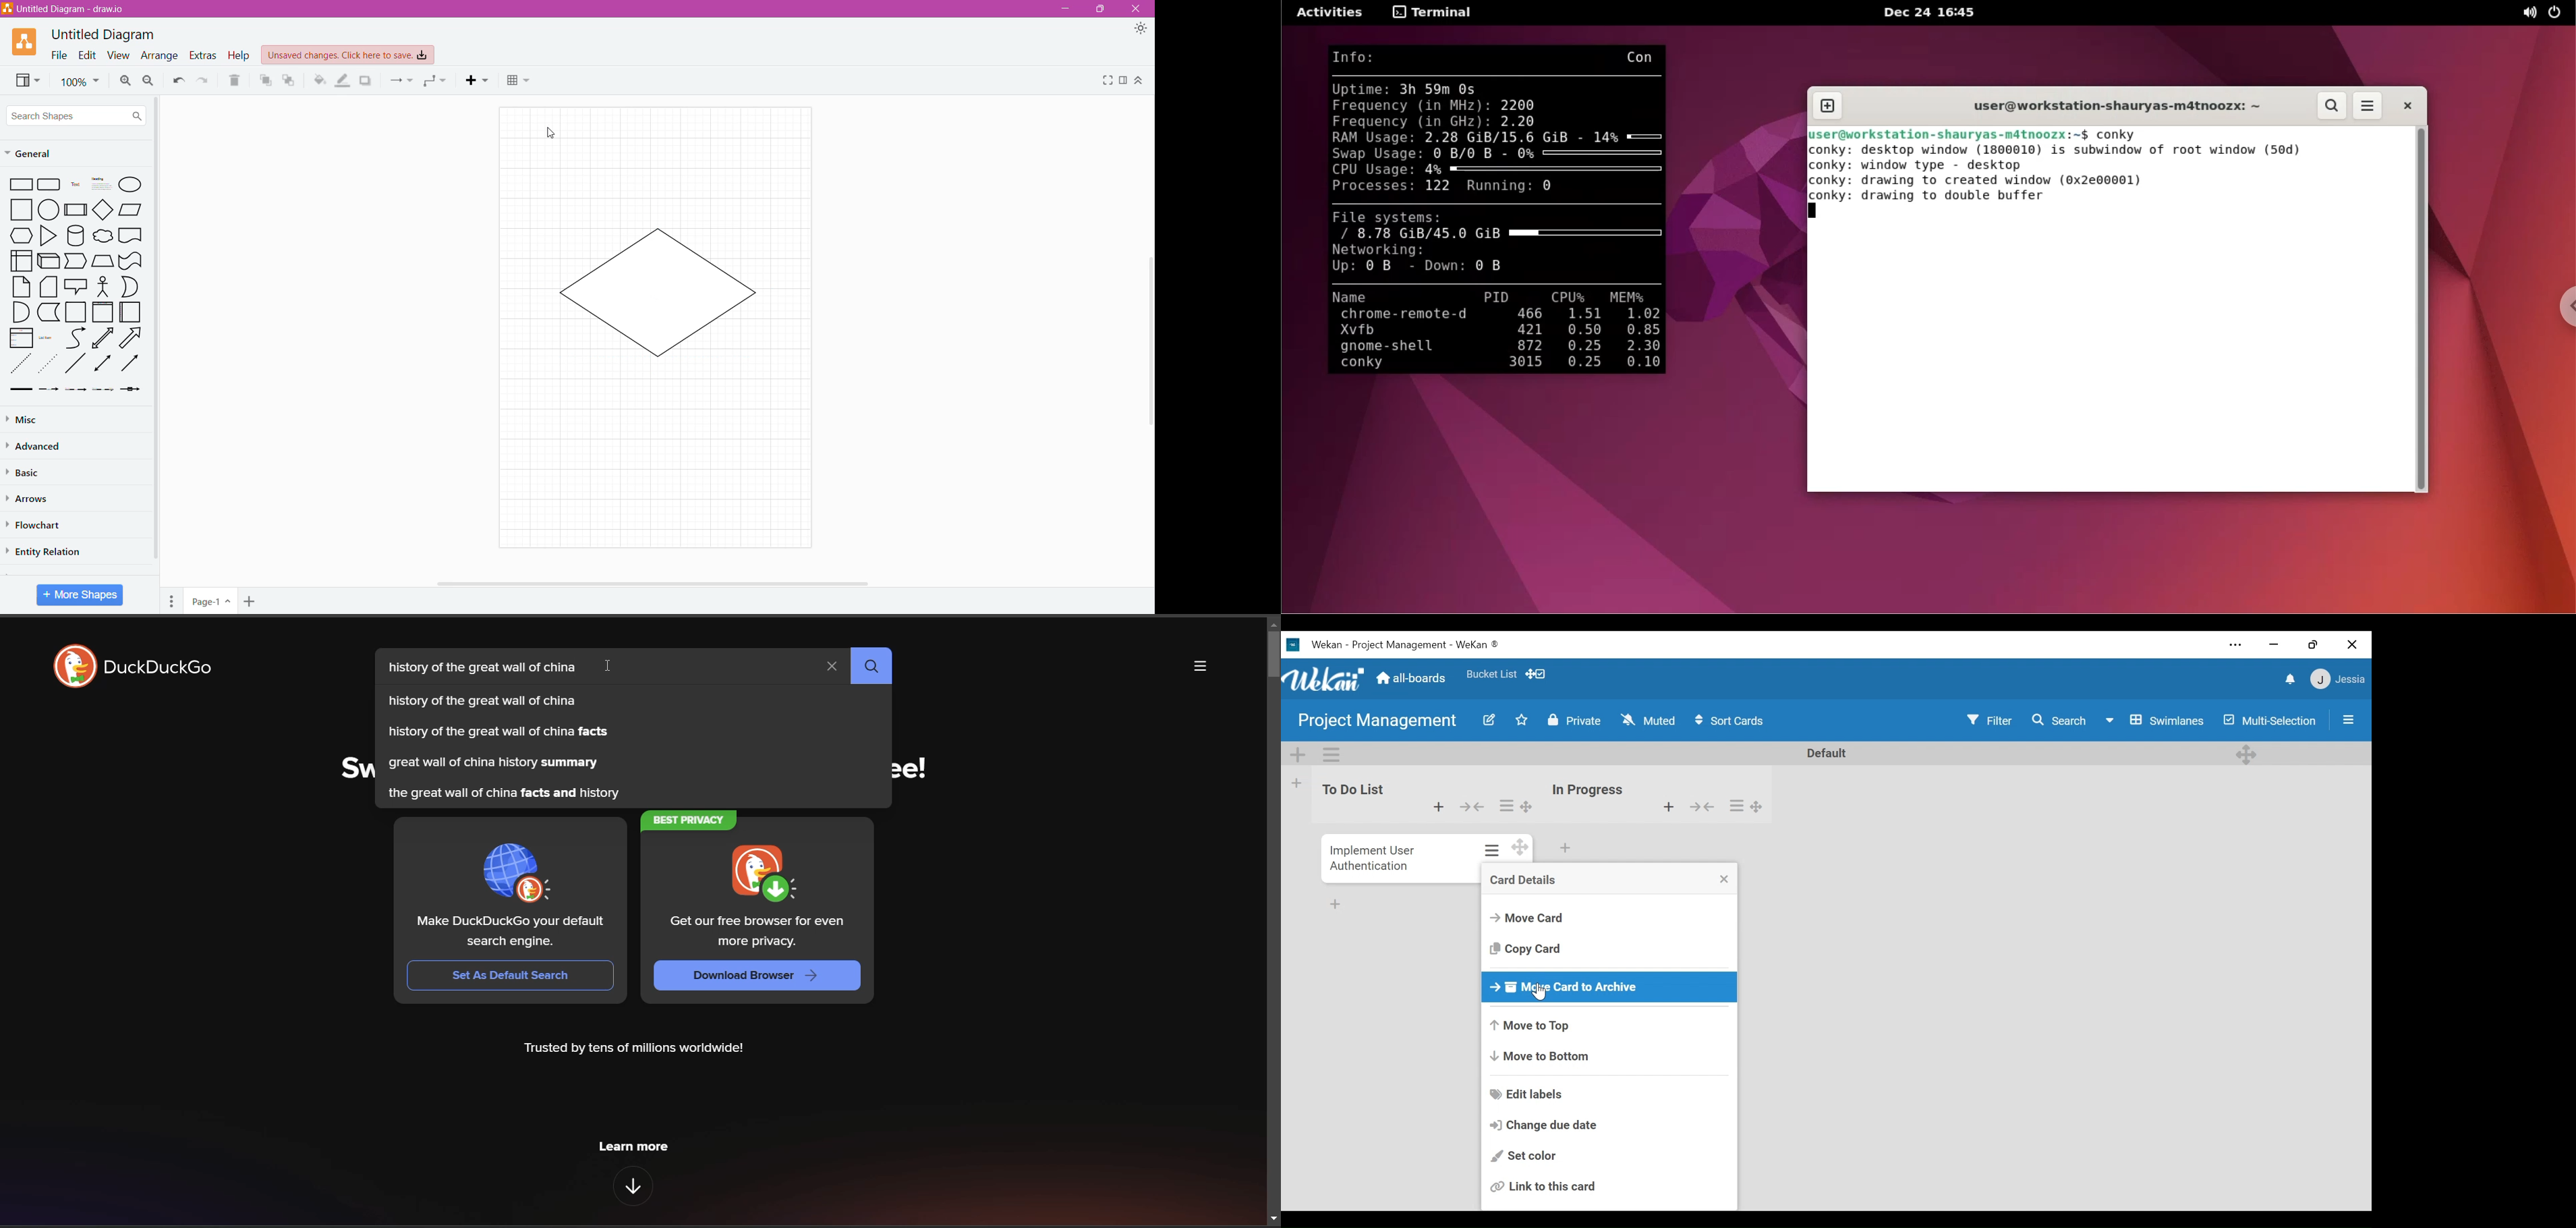 The width and height of the screenshot is (2576, 1232). Describe the element at coordinates (516, 934) in the screenshot. I see `Make DuckDuckGo your default
search engine.` at that location.